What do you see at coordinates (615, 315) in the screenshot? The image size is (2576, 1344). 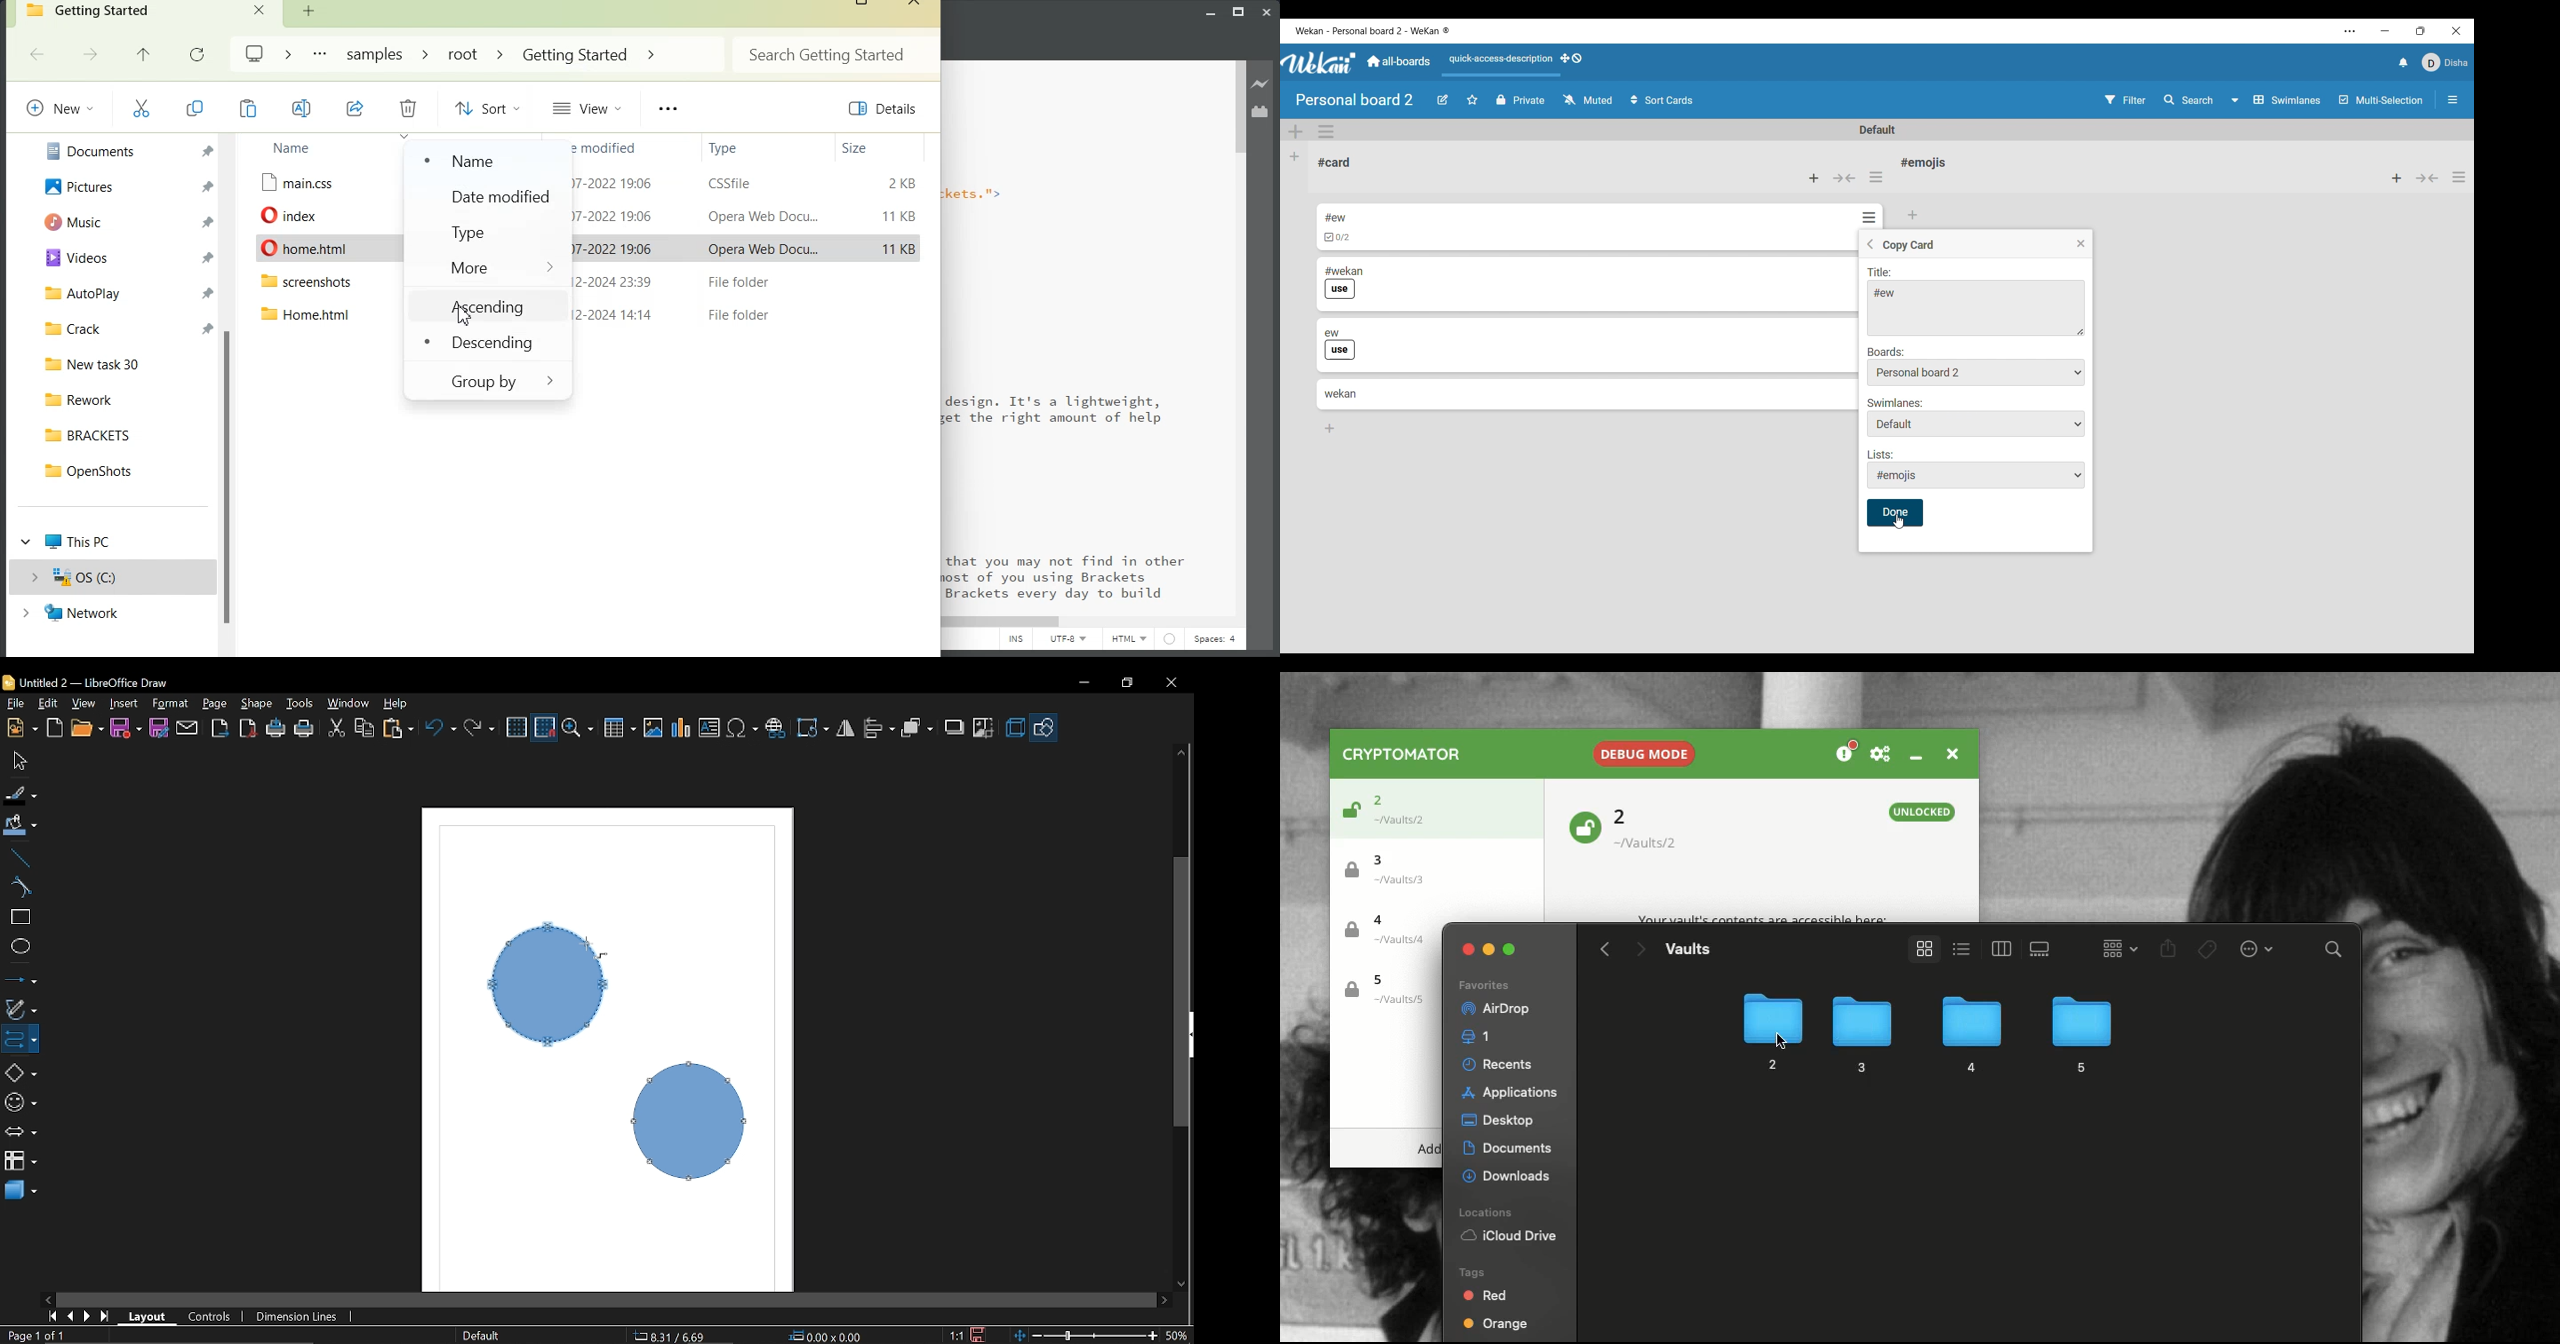 I see `date modified` at bounding box center [615, 315].